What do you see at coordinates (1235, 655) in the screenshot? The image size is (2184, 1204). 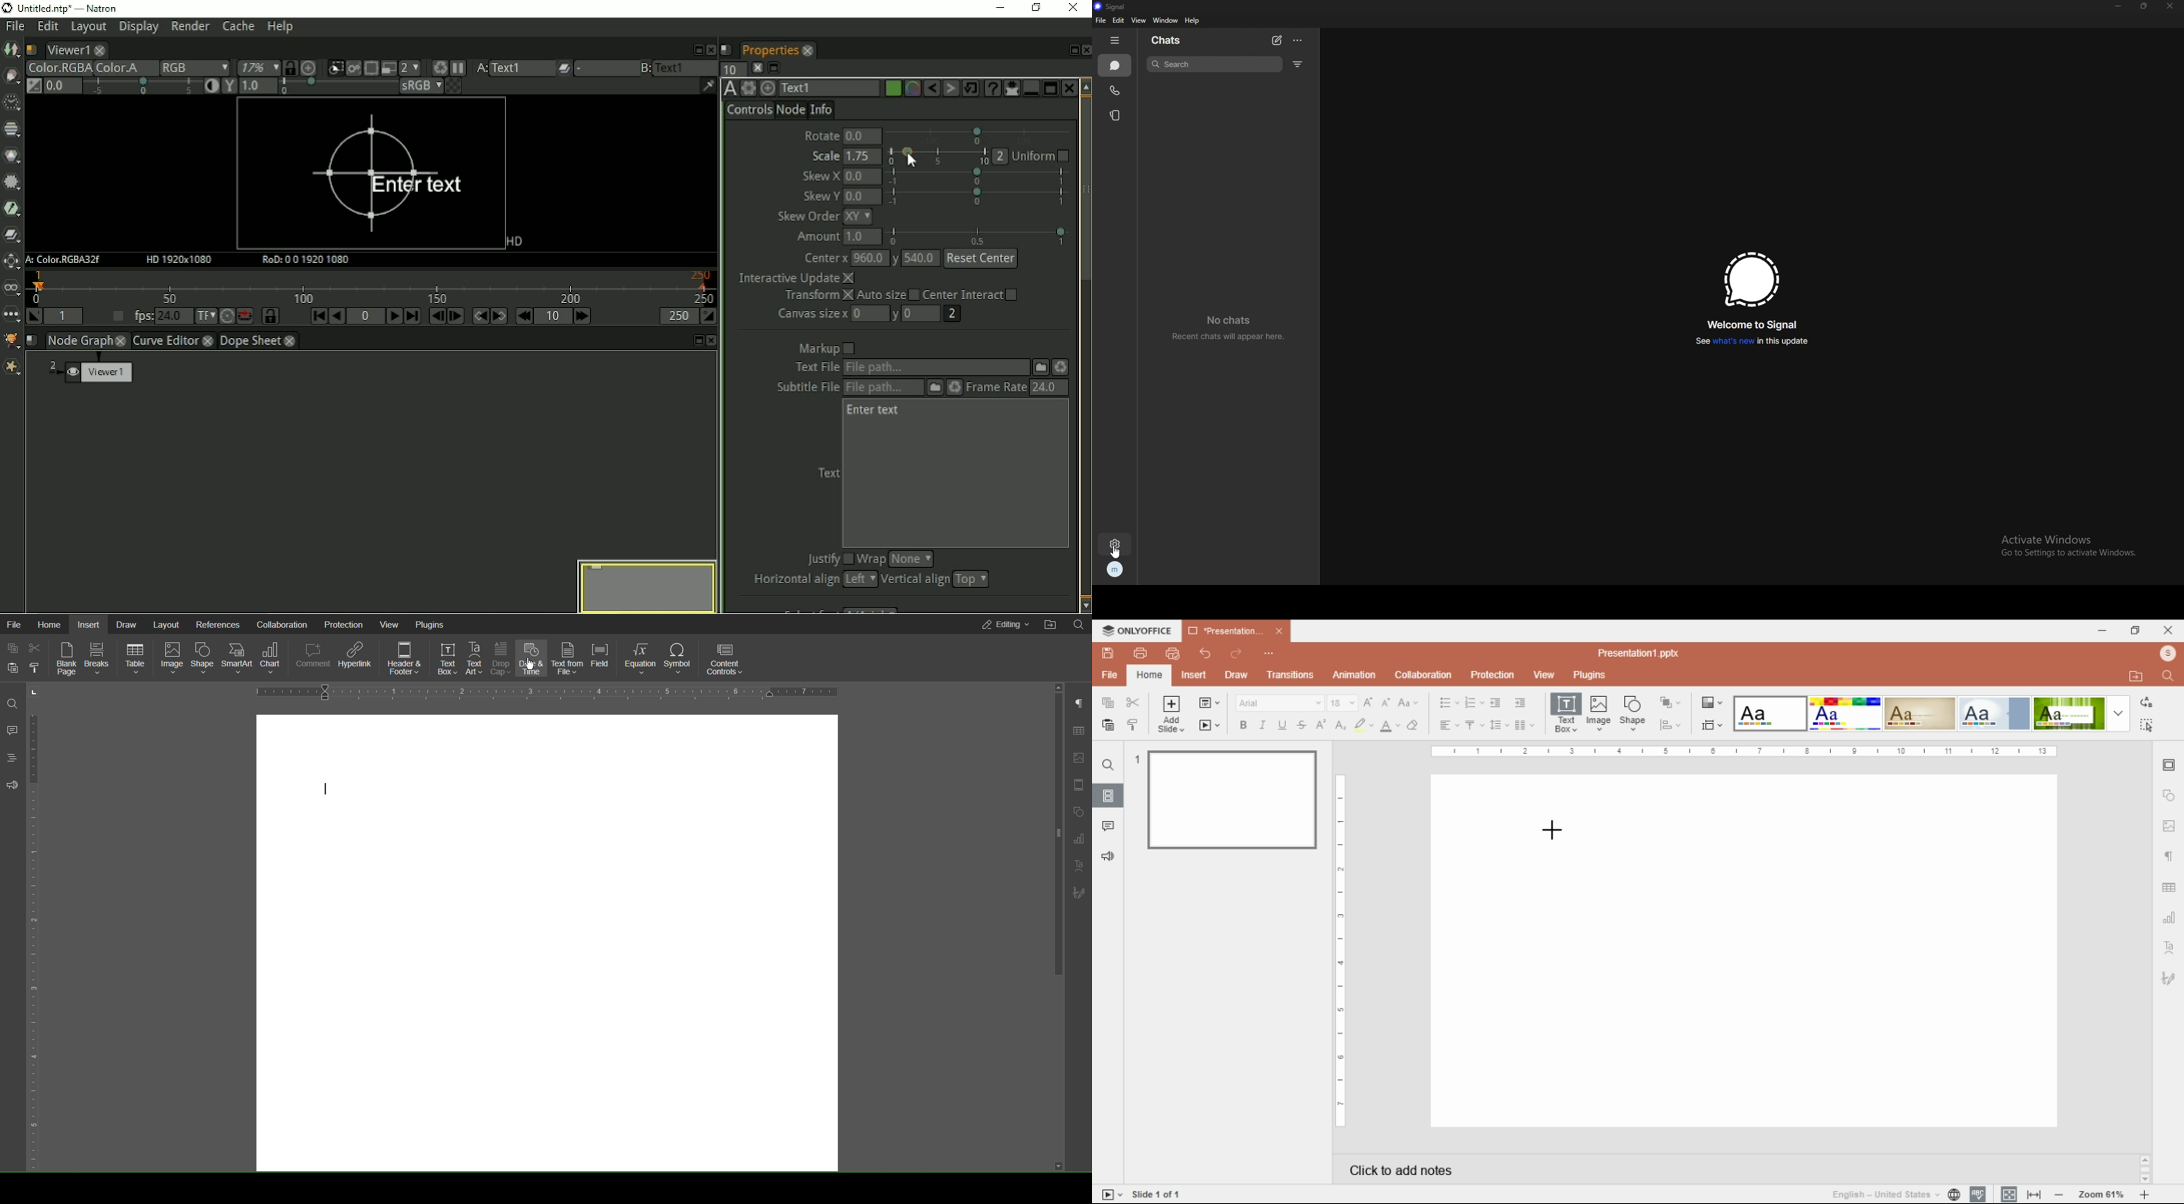 I see `redo` at bounding box center [1235, 655].